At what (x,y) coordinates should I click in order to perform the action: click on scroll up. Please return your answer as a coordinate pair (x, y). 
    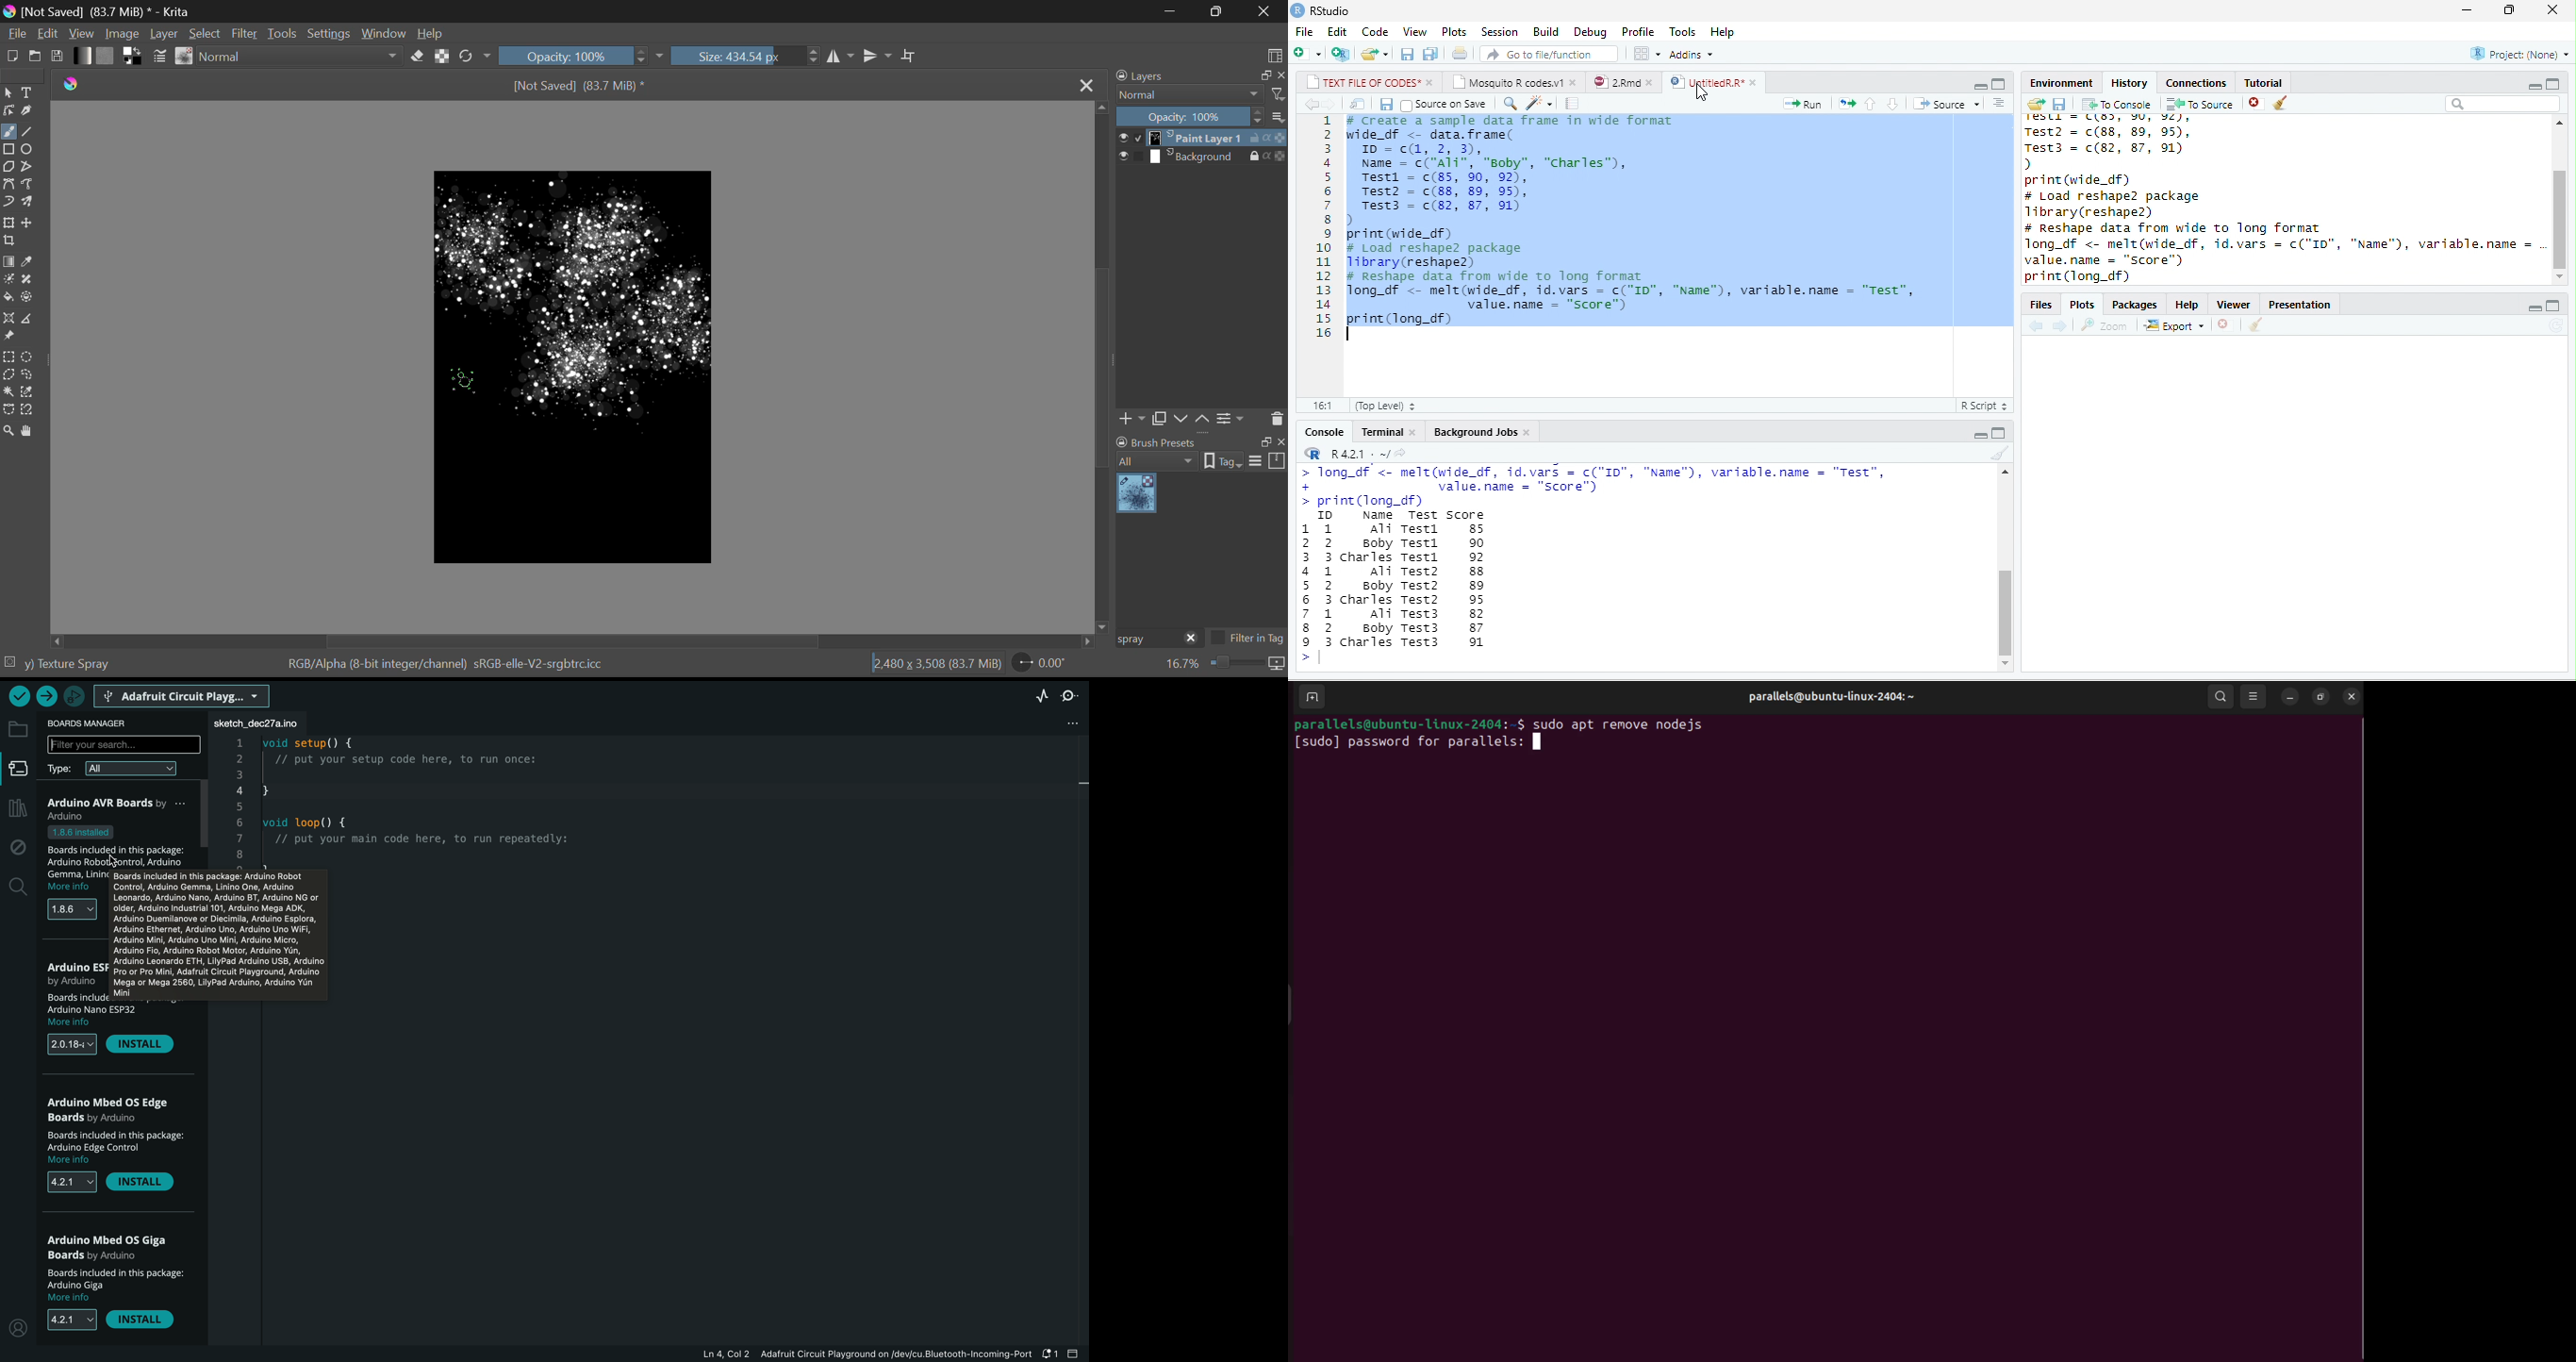
    Looking at the image, I should click on (2006, 473).